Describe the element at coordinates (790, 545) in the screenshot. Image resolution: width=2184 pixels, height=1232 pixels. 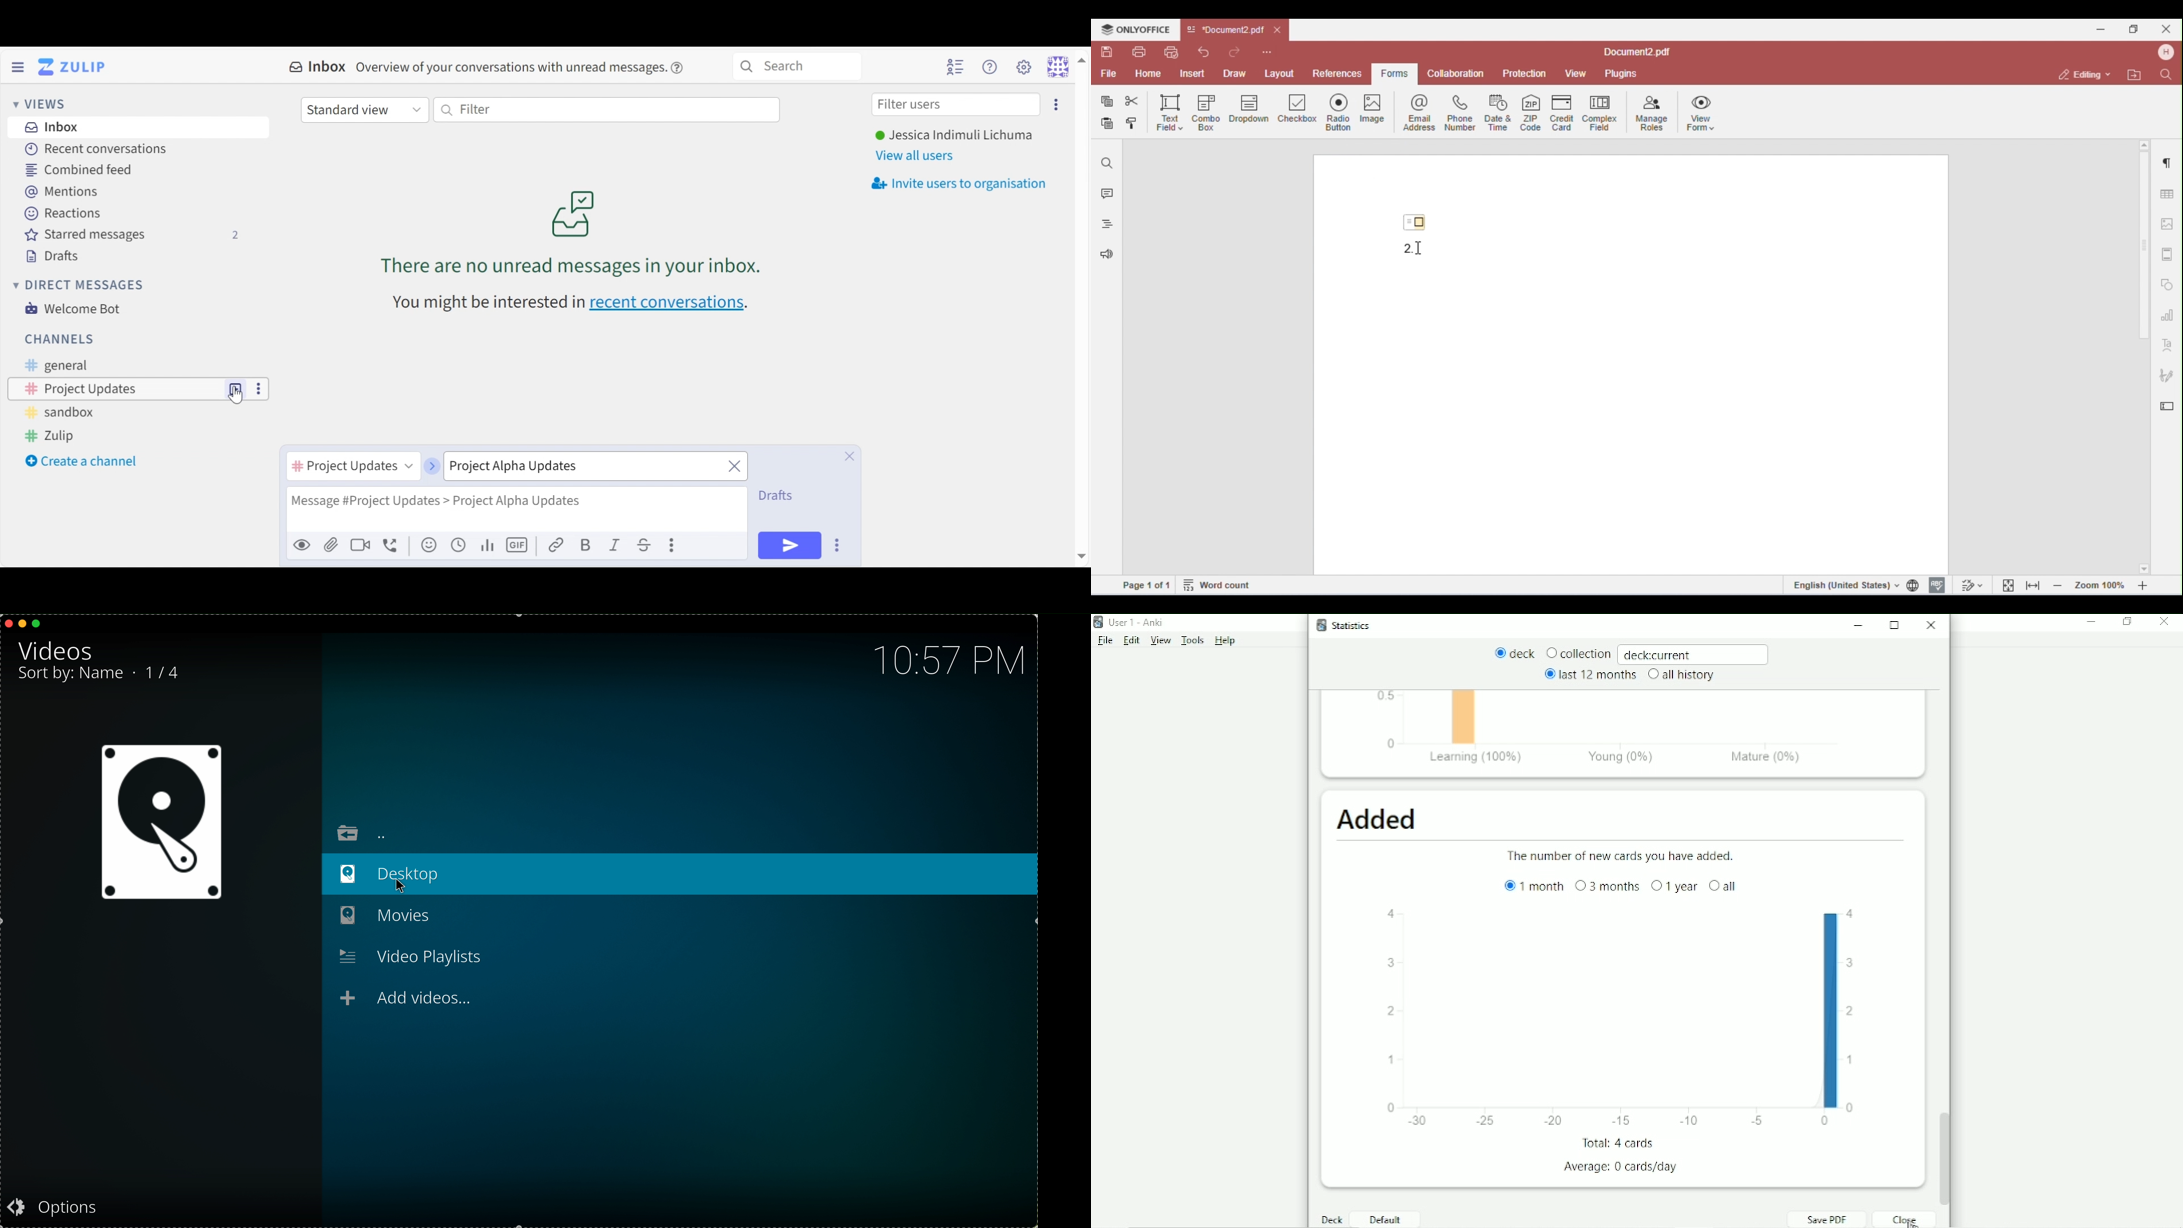
I see `Send` at that location.